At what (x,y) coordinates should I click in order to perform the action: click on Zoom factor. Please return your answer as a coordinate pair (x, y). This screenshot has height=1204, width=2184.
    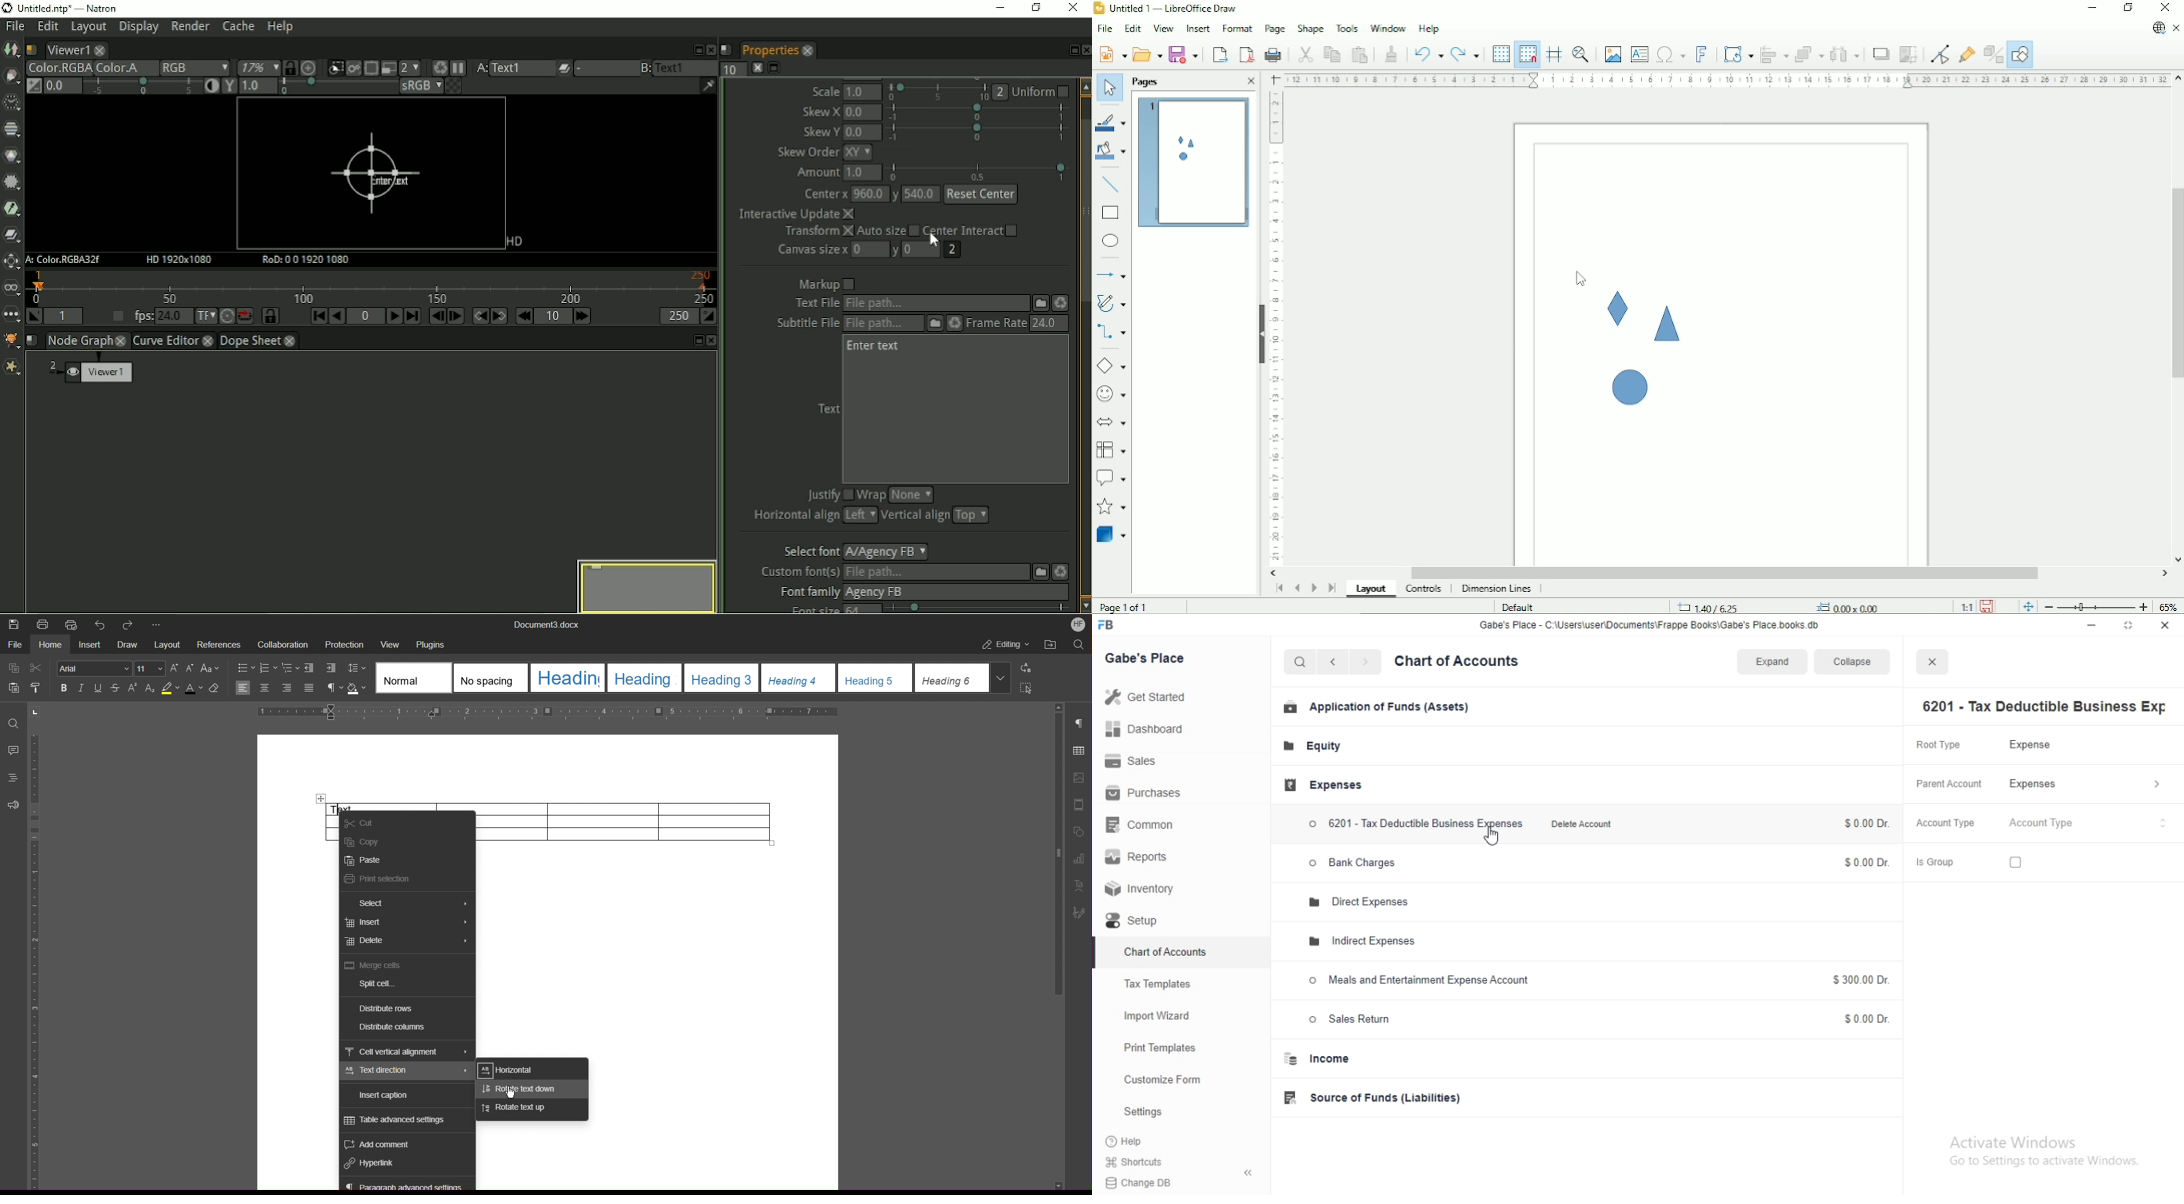
    Looking at the image, I should click on (2169, 605).